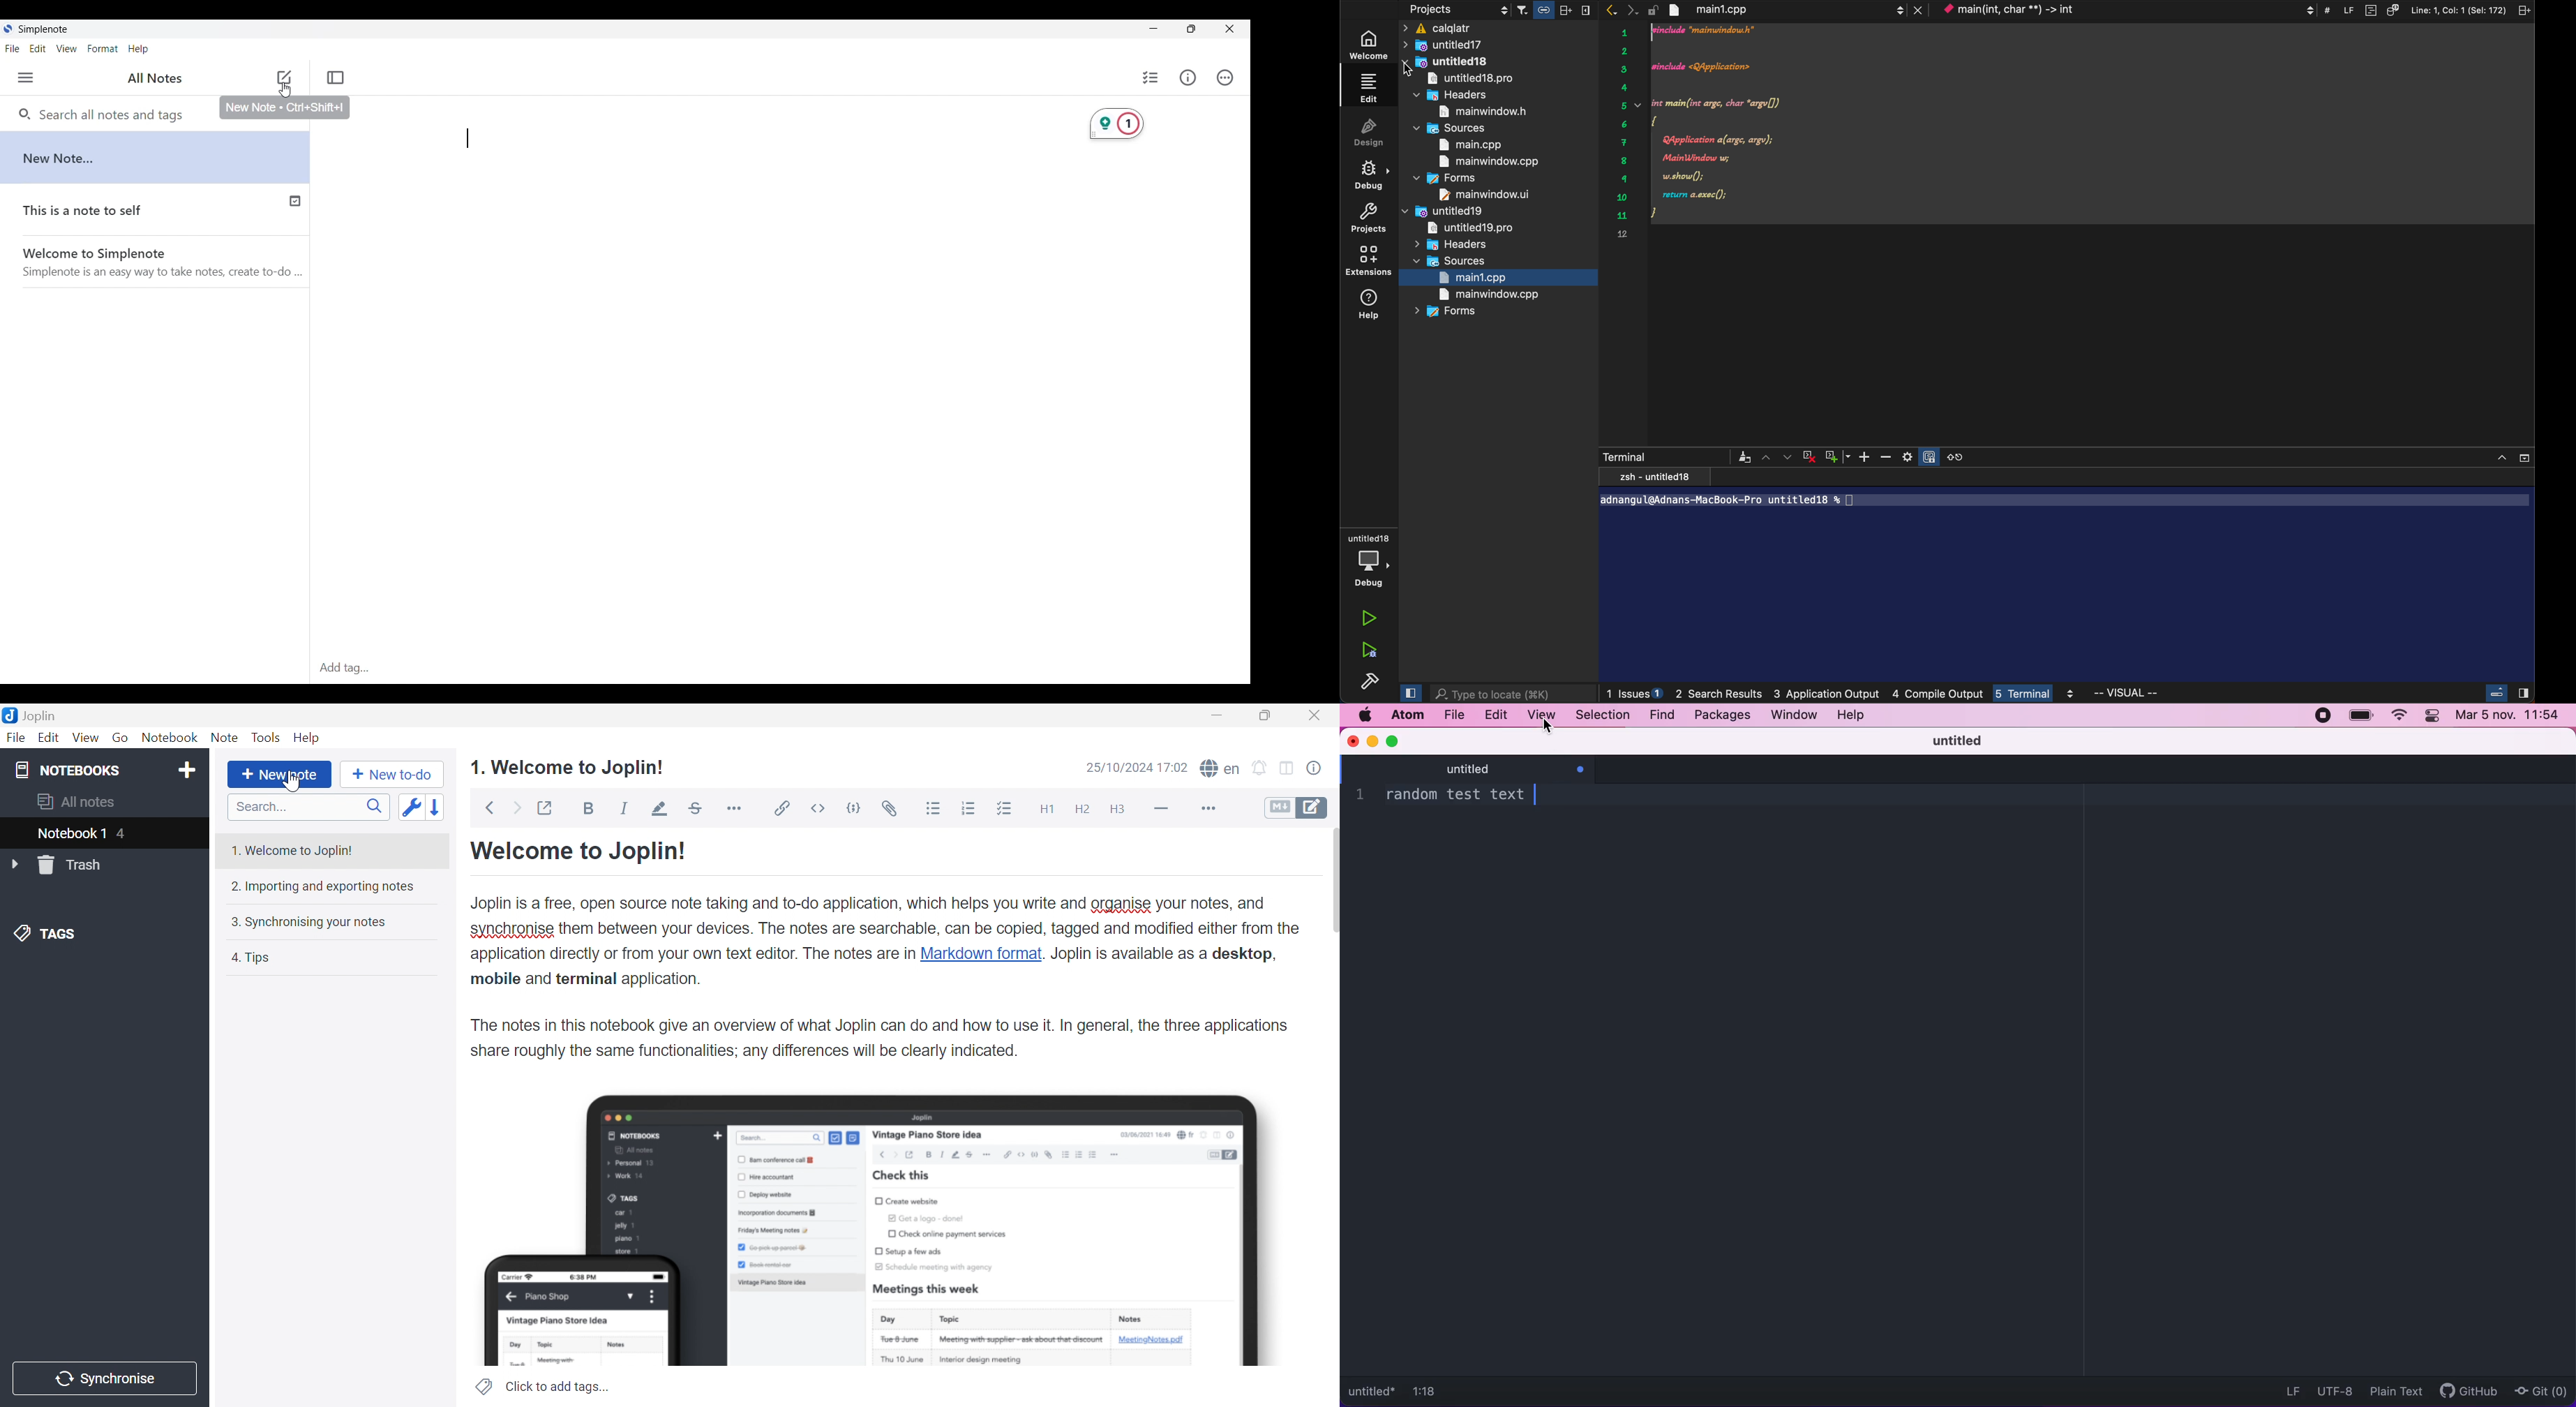 The image size is (2576, 1428). Describe the element at coordinates (70, 770) in the screenshot. I see `NOTEBOOKS` at that location.